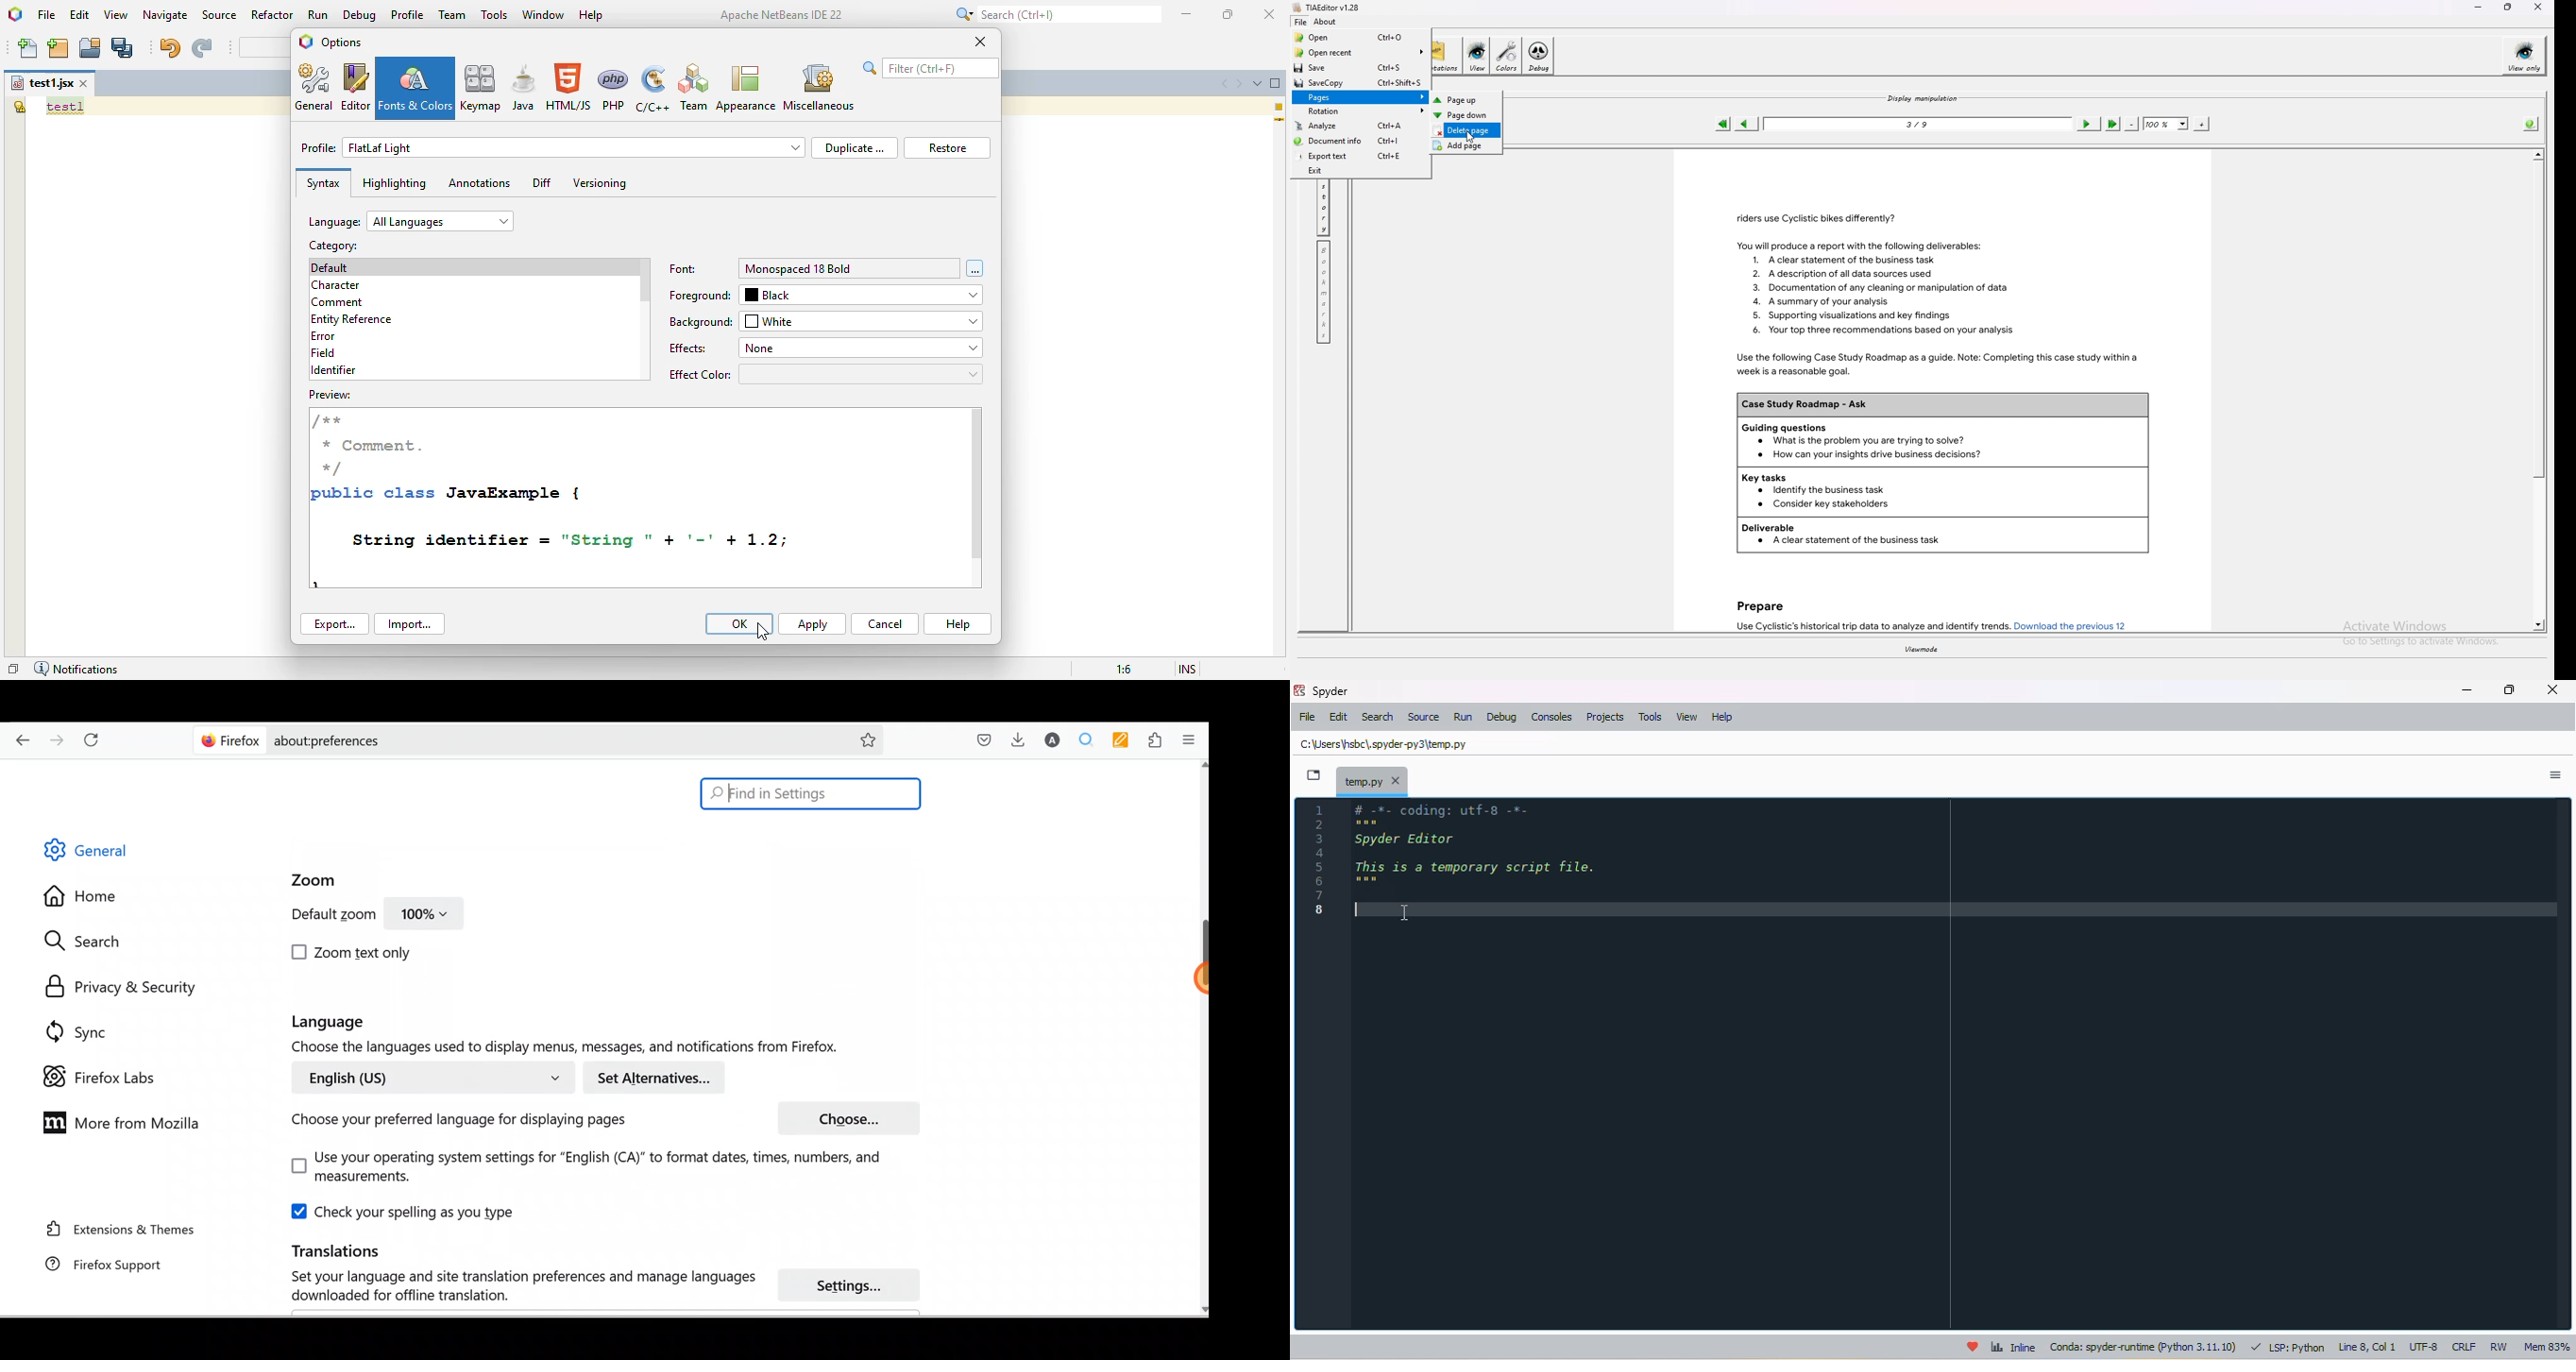 The width and height of the screenshot is (2576, 1372). What do you see at coordinates (2547, 1347) in the screenshot?
I see `mem 83%` at bounding box center [2547, 1347].